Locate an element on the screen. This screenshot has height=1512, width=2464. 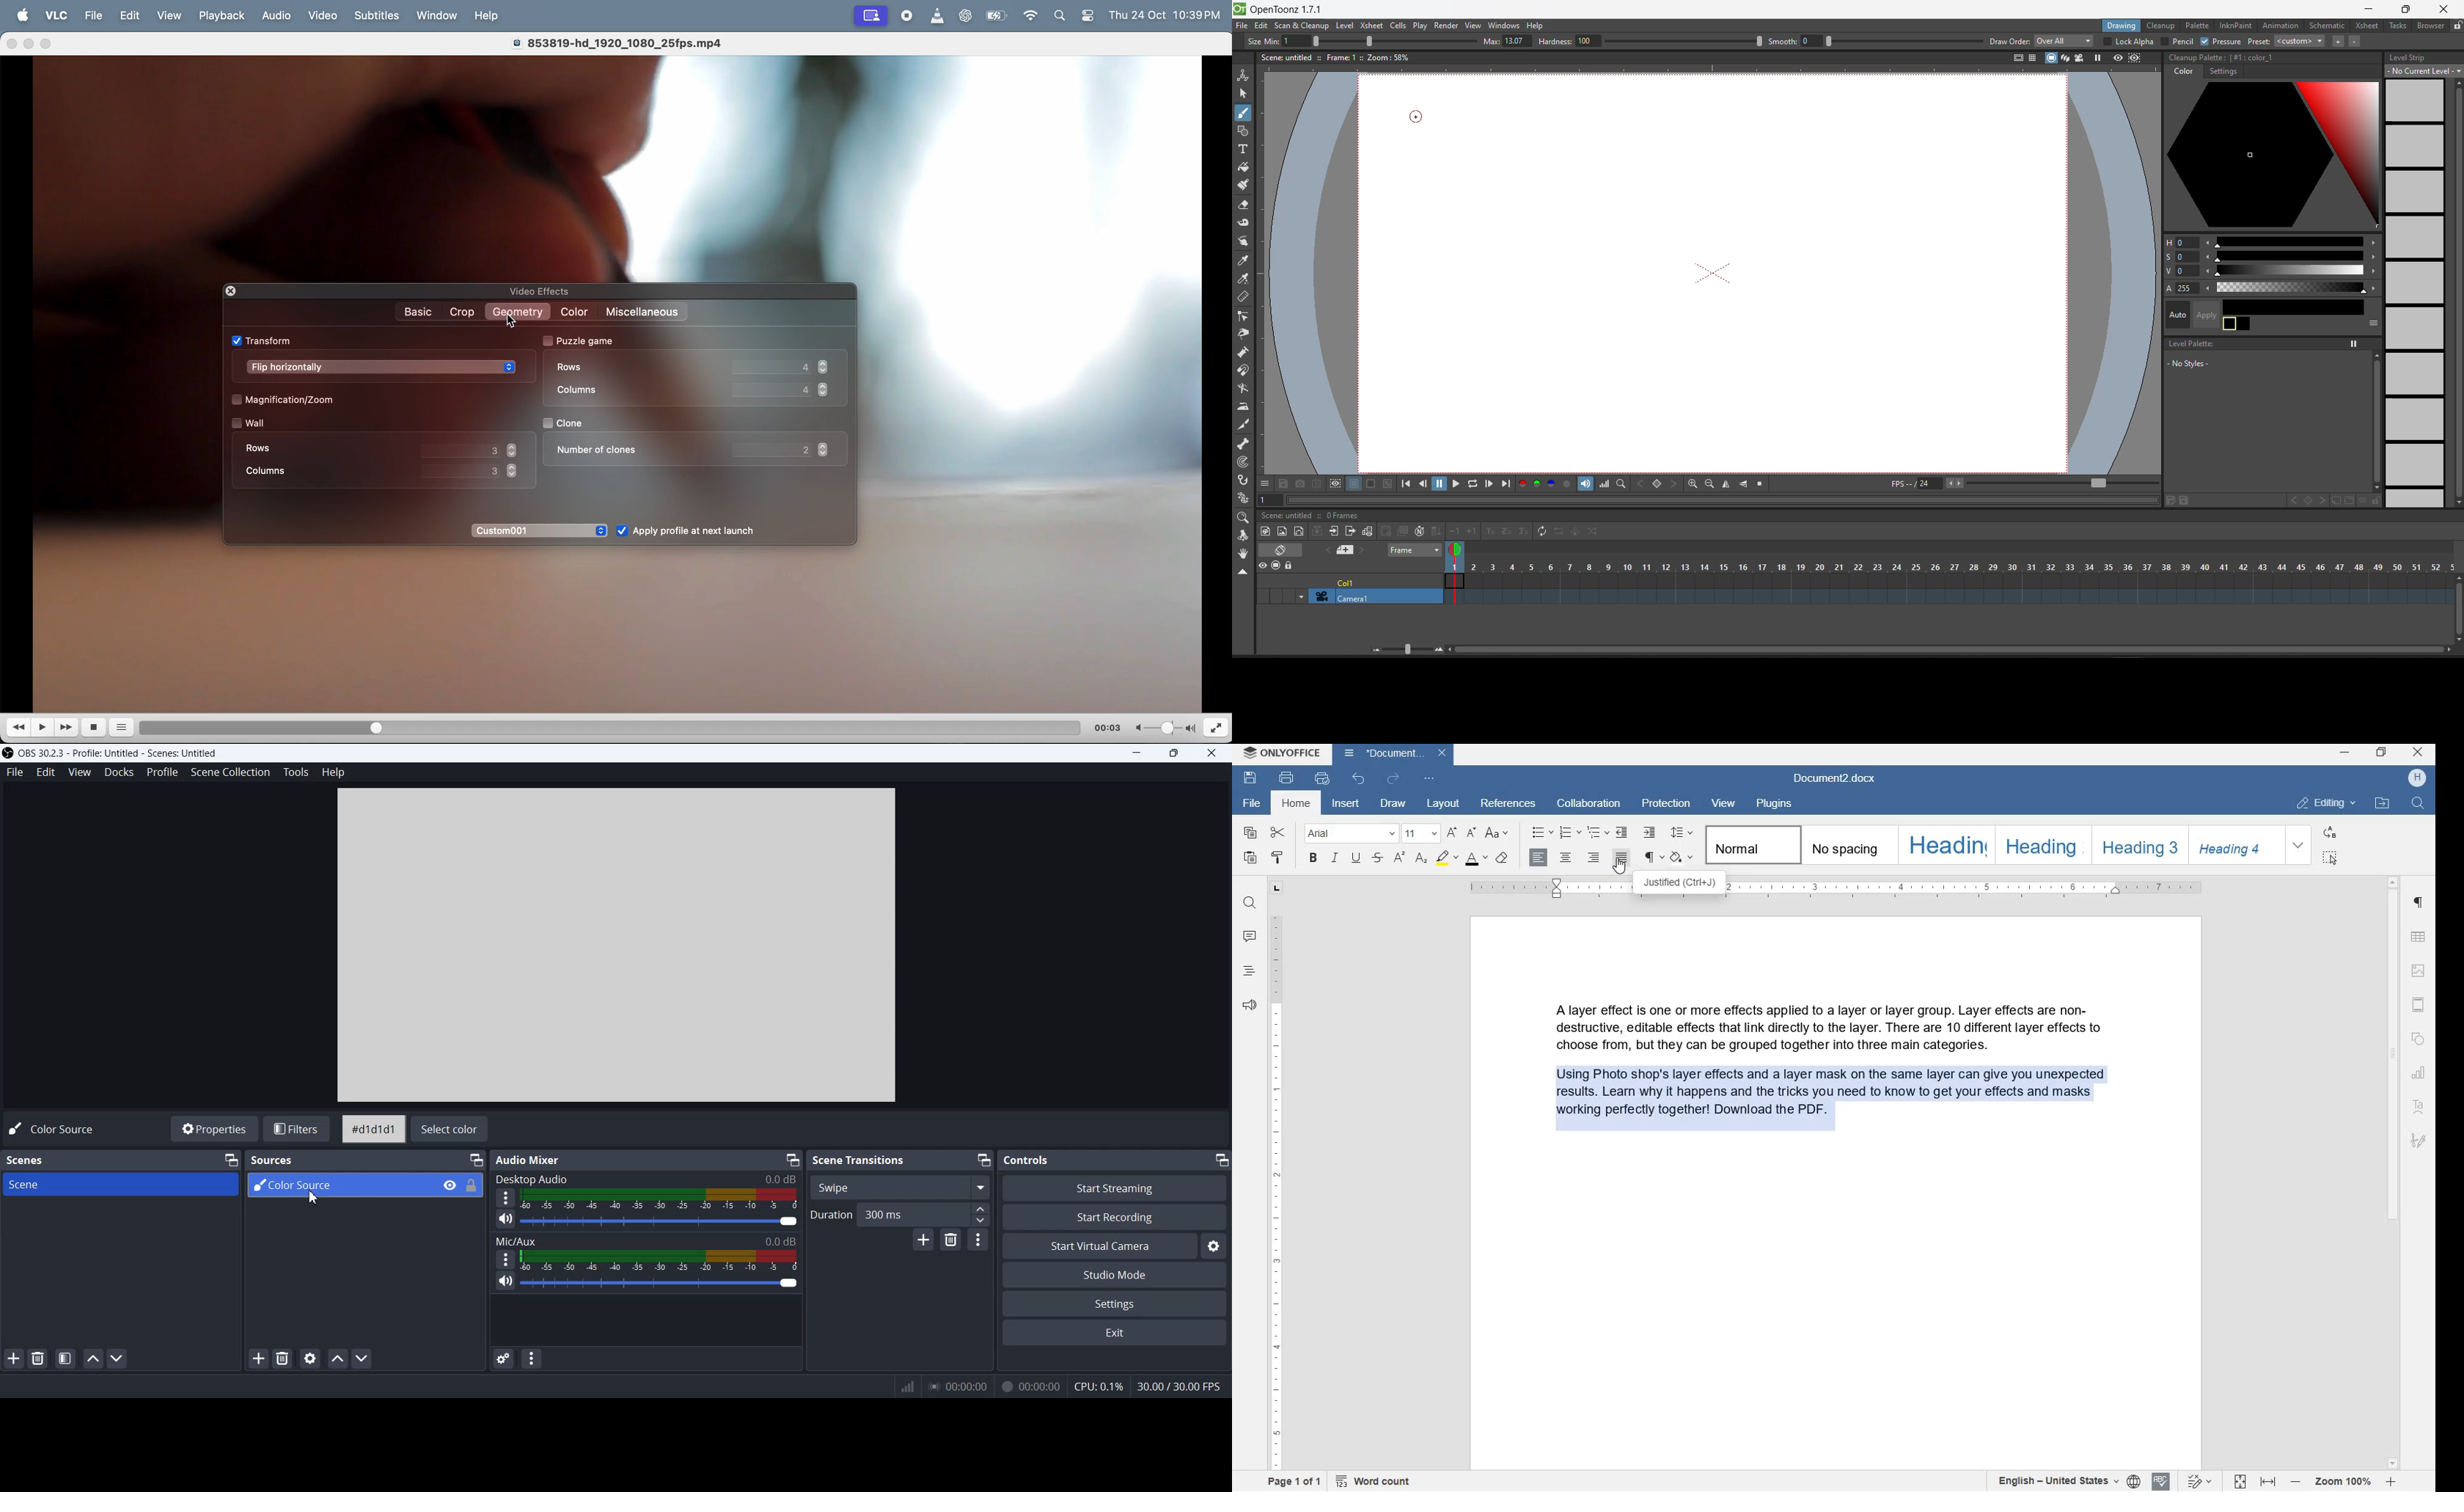
palette is located at coordinates (2196, 26).